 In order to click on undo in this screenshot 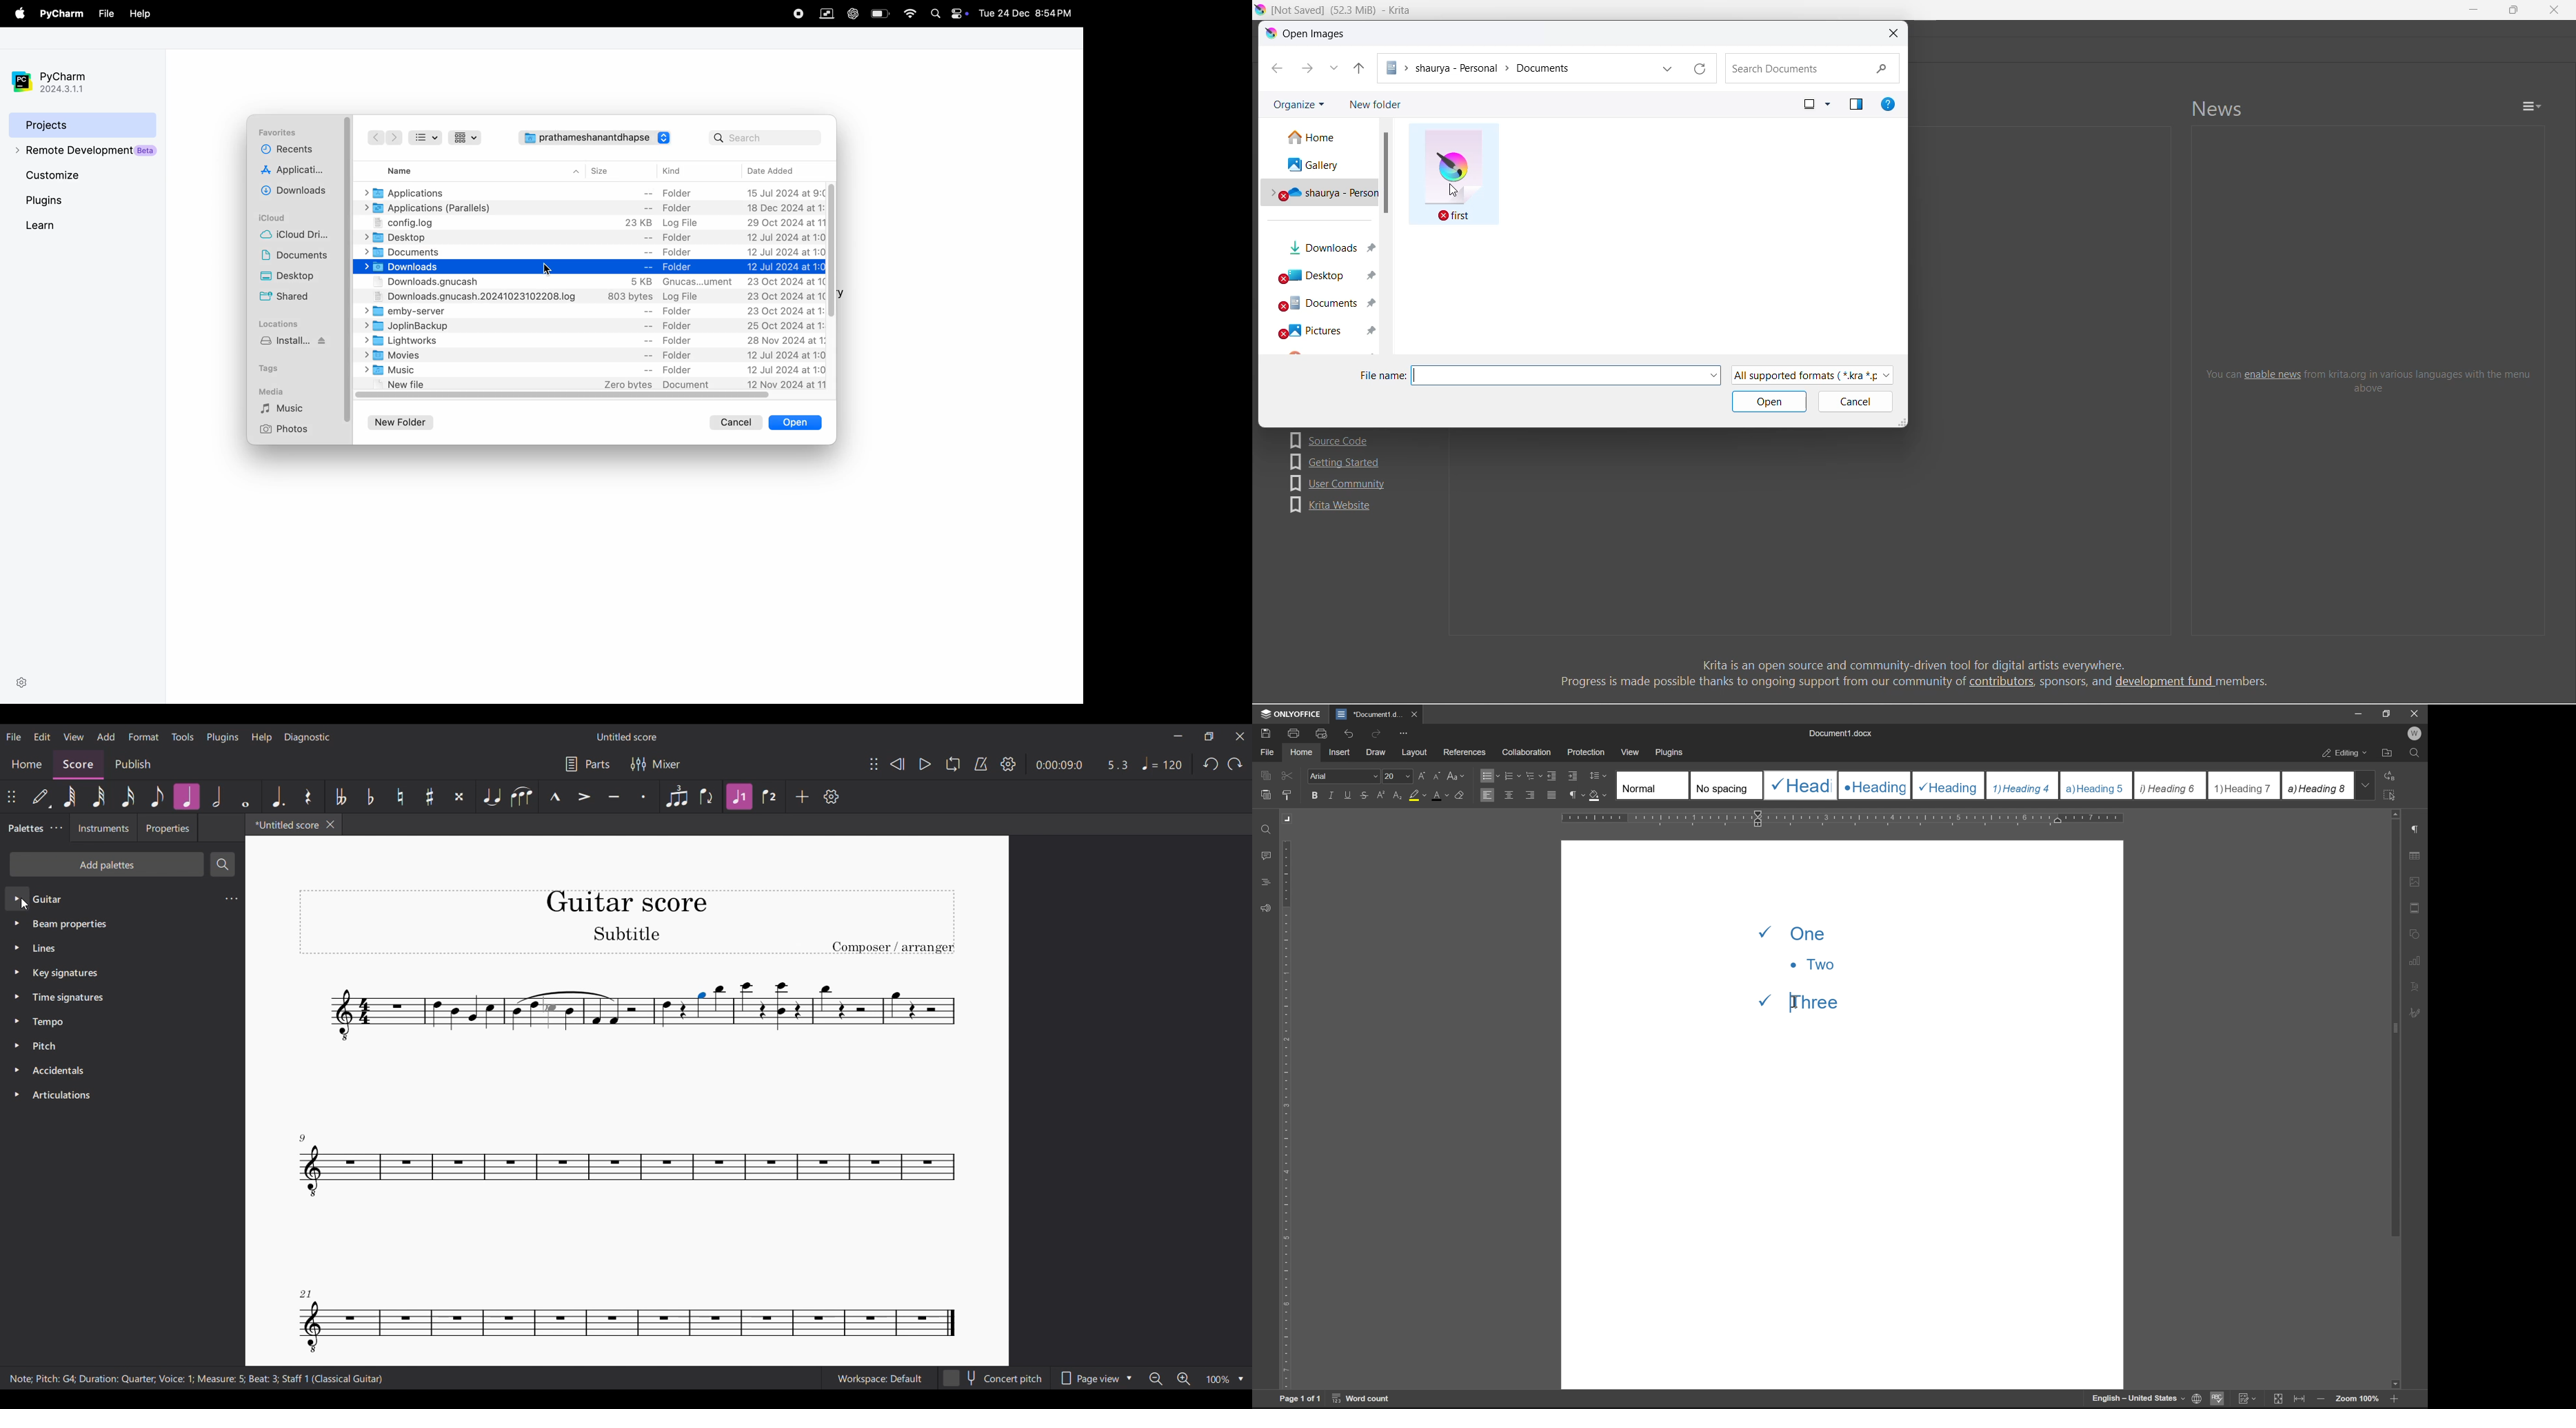, I will do `click(1347, 735)`.